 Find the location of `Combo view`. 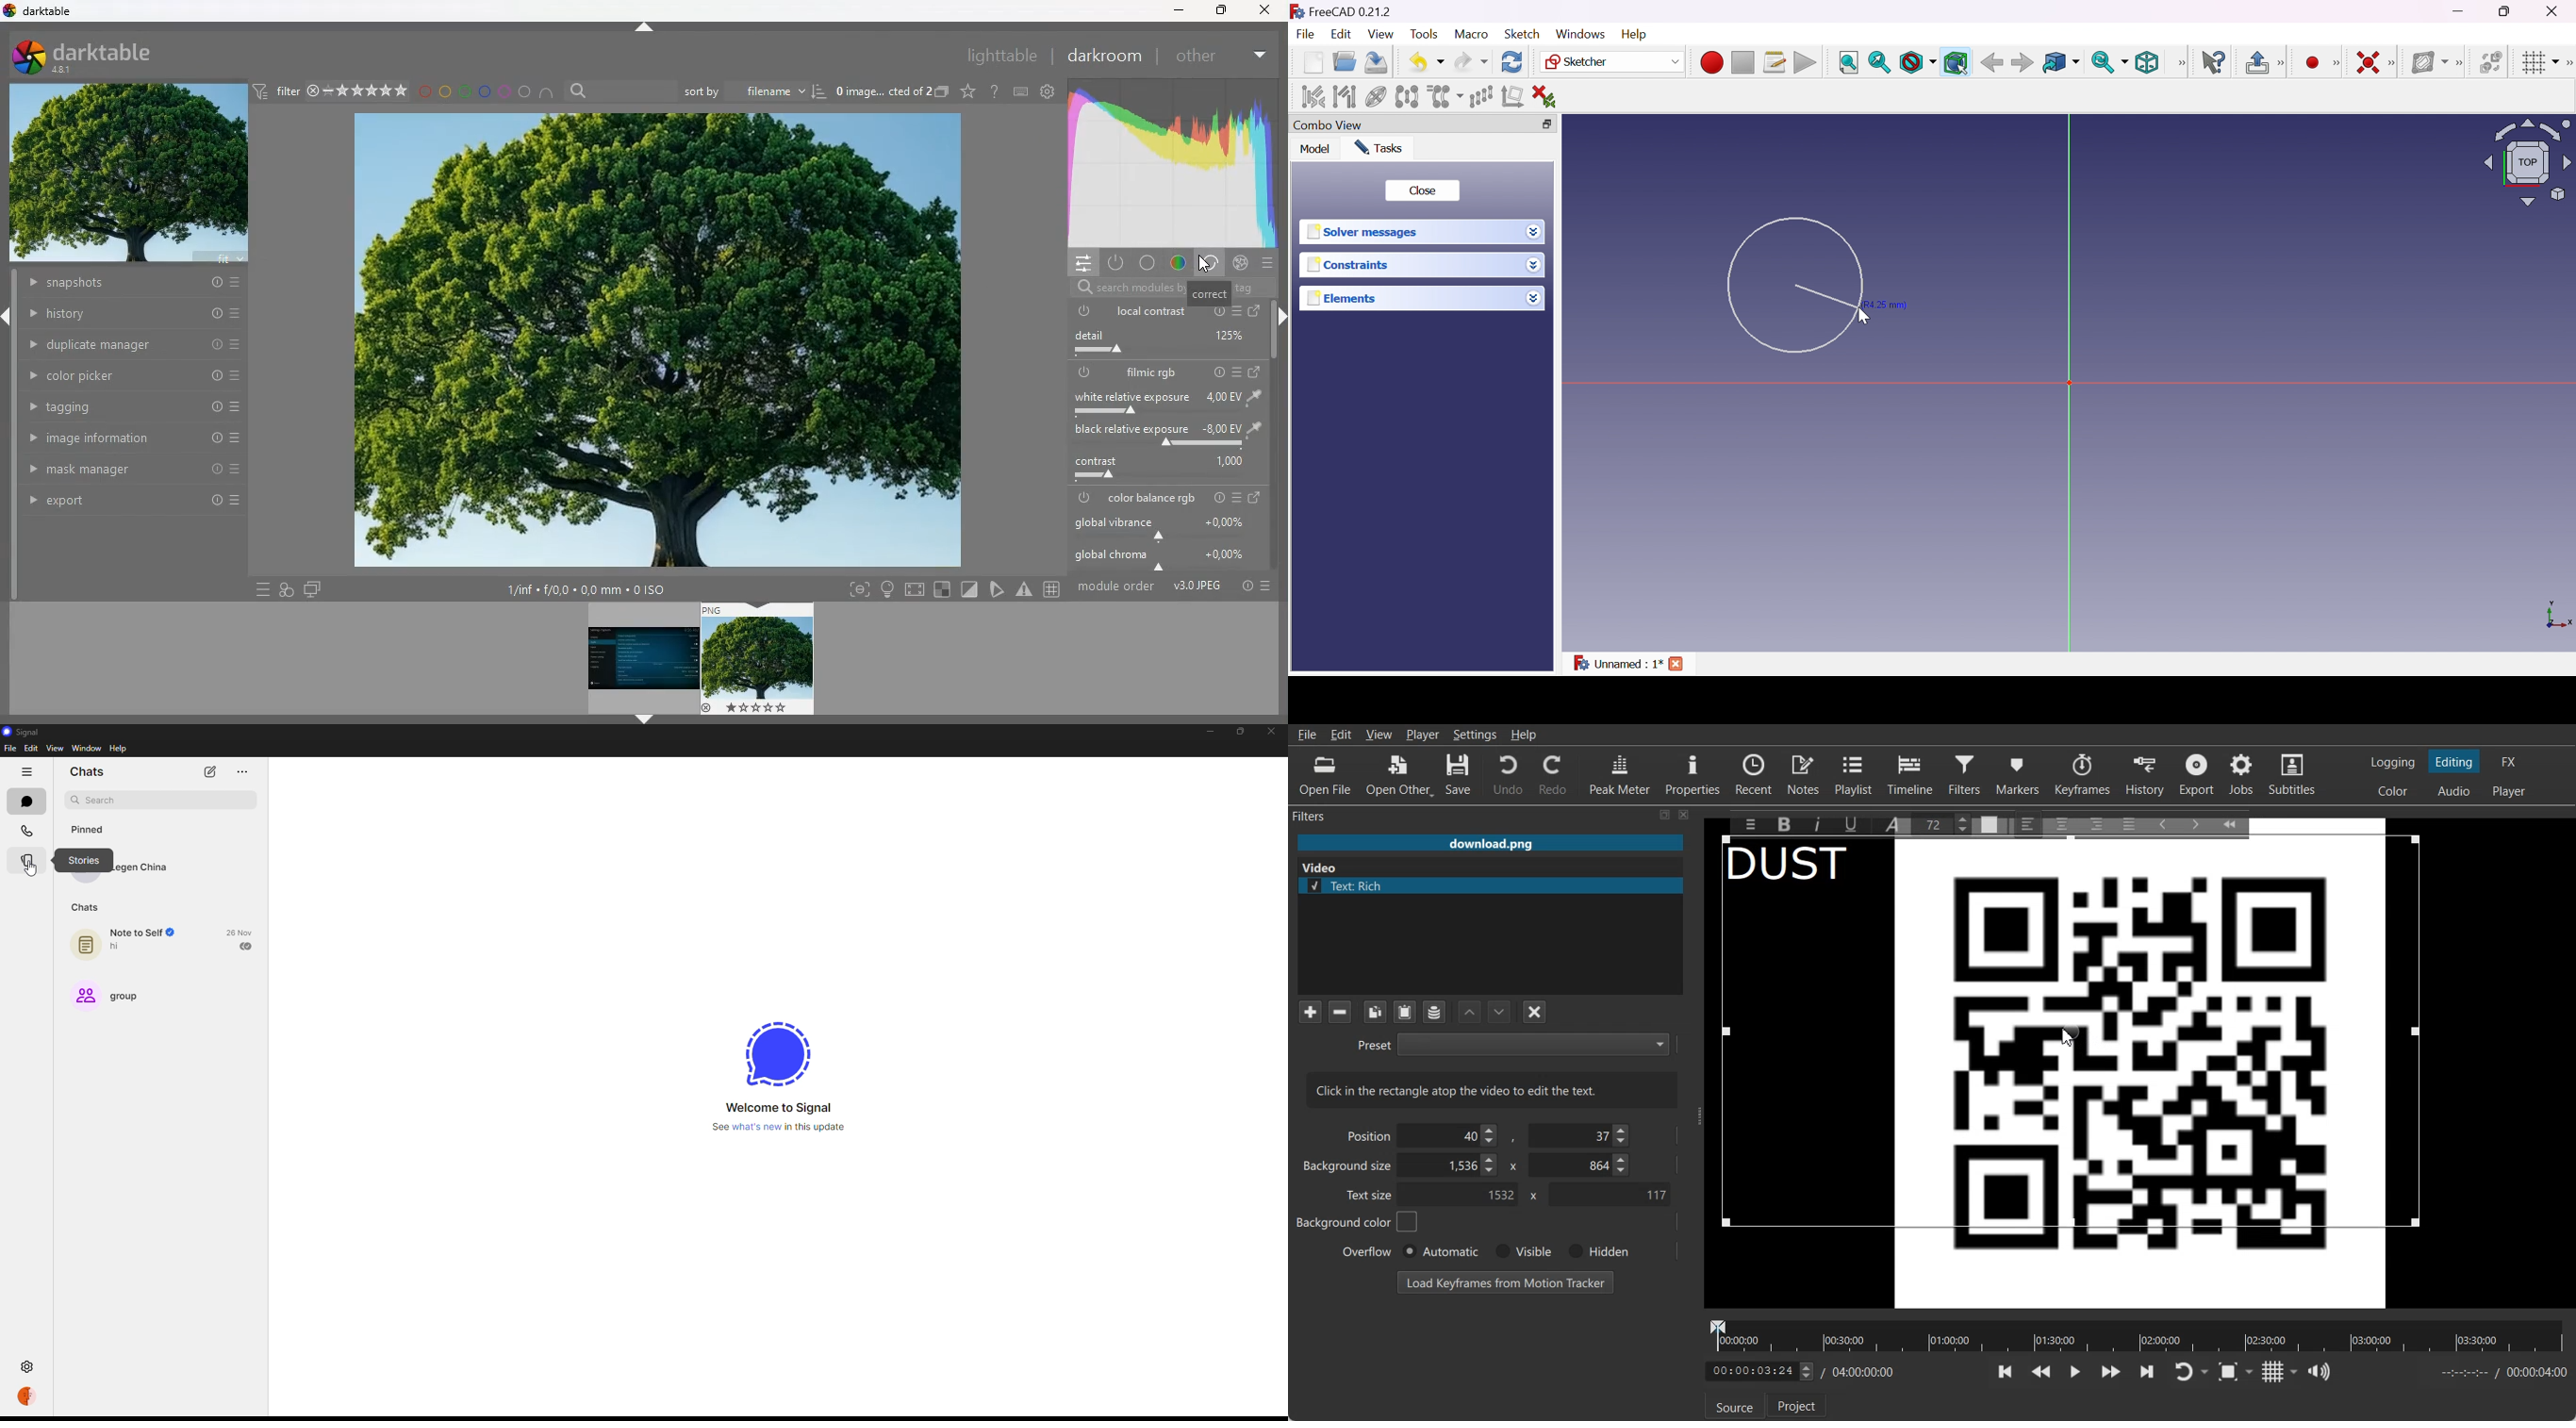

Combo view is located at coordinates (1329, 123).